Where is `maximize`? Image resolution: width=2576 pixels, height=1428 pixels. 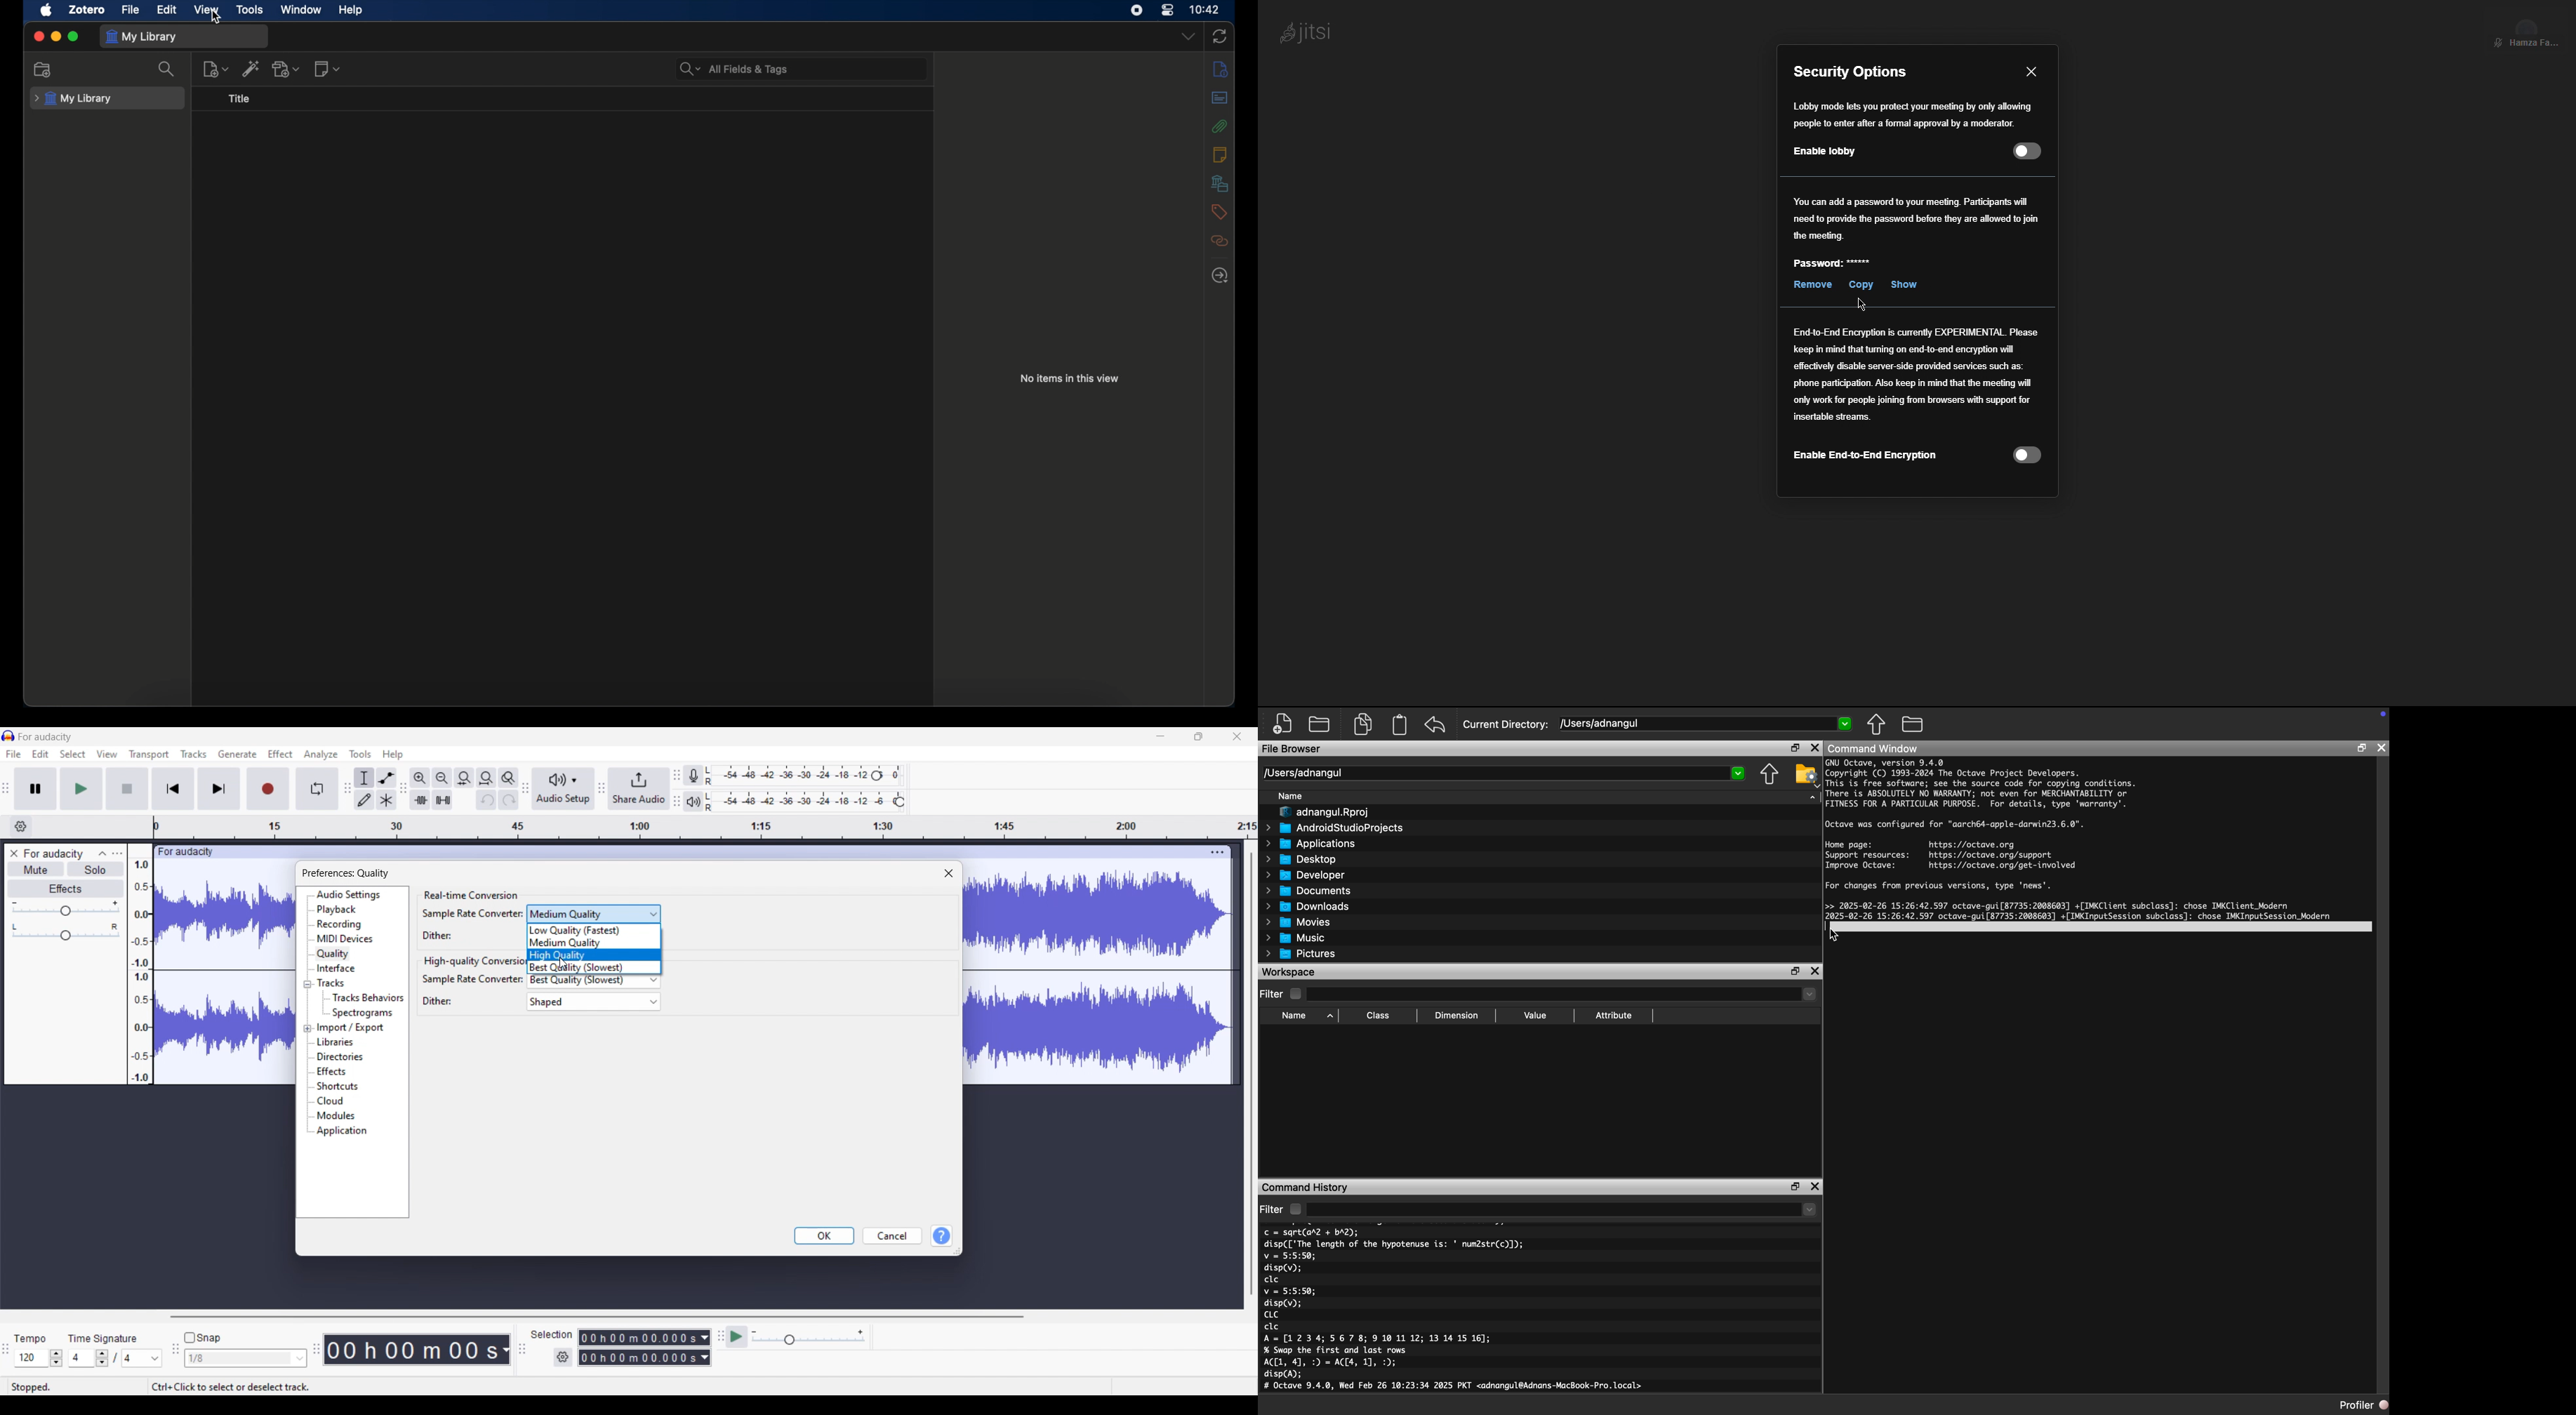
maximize is located at coordinates (73, 37).